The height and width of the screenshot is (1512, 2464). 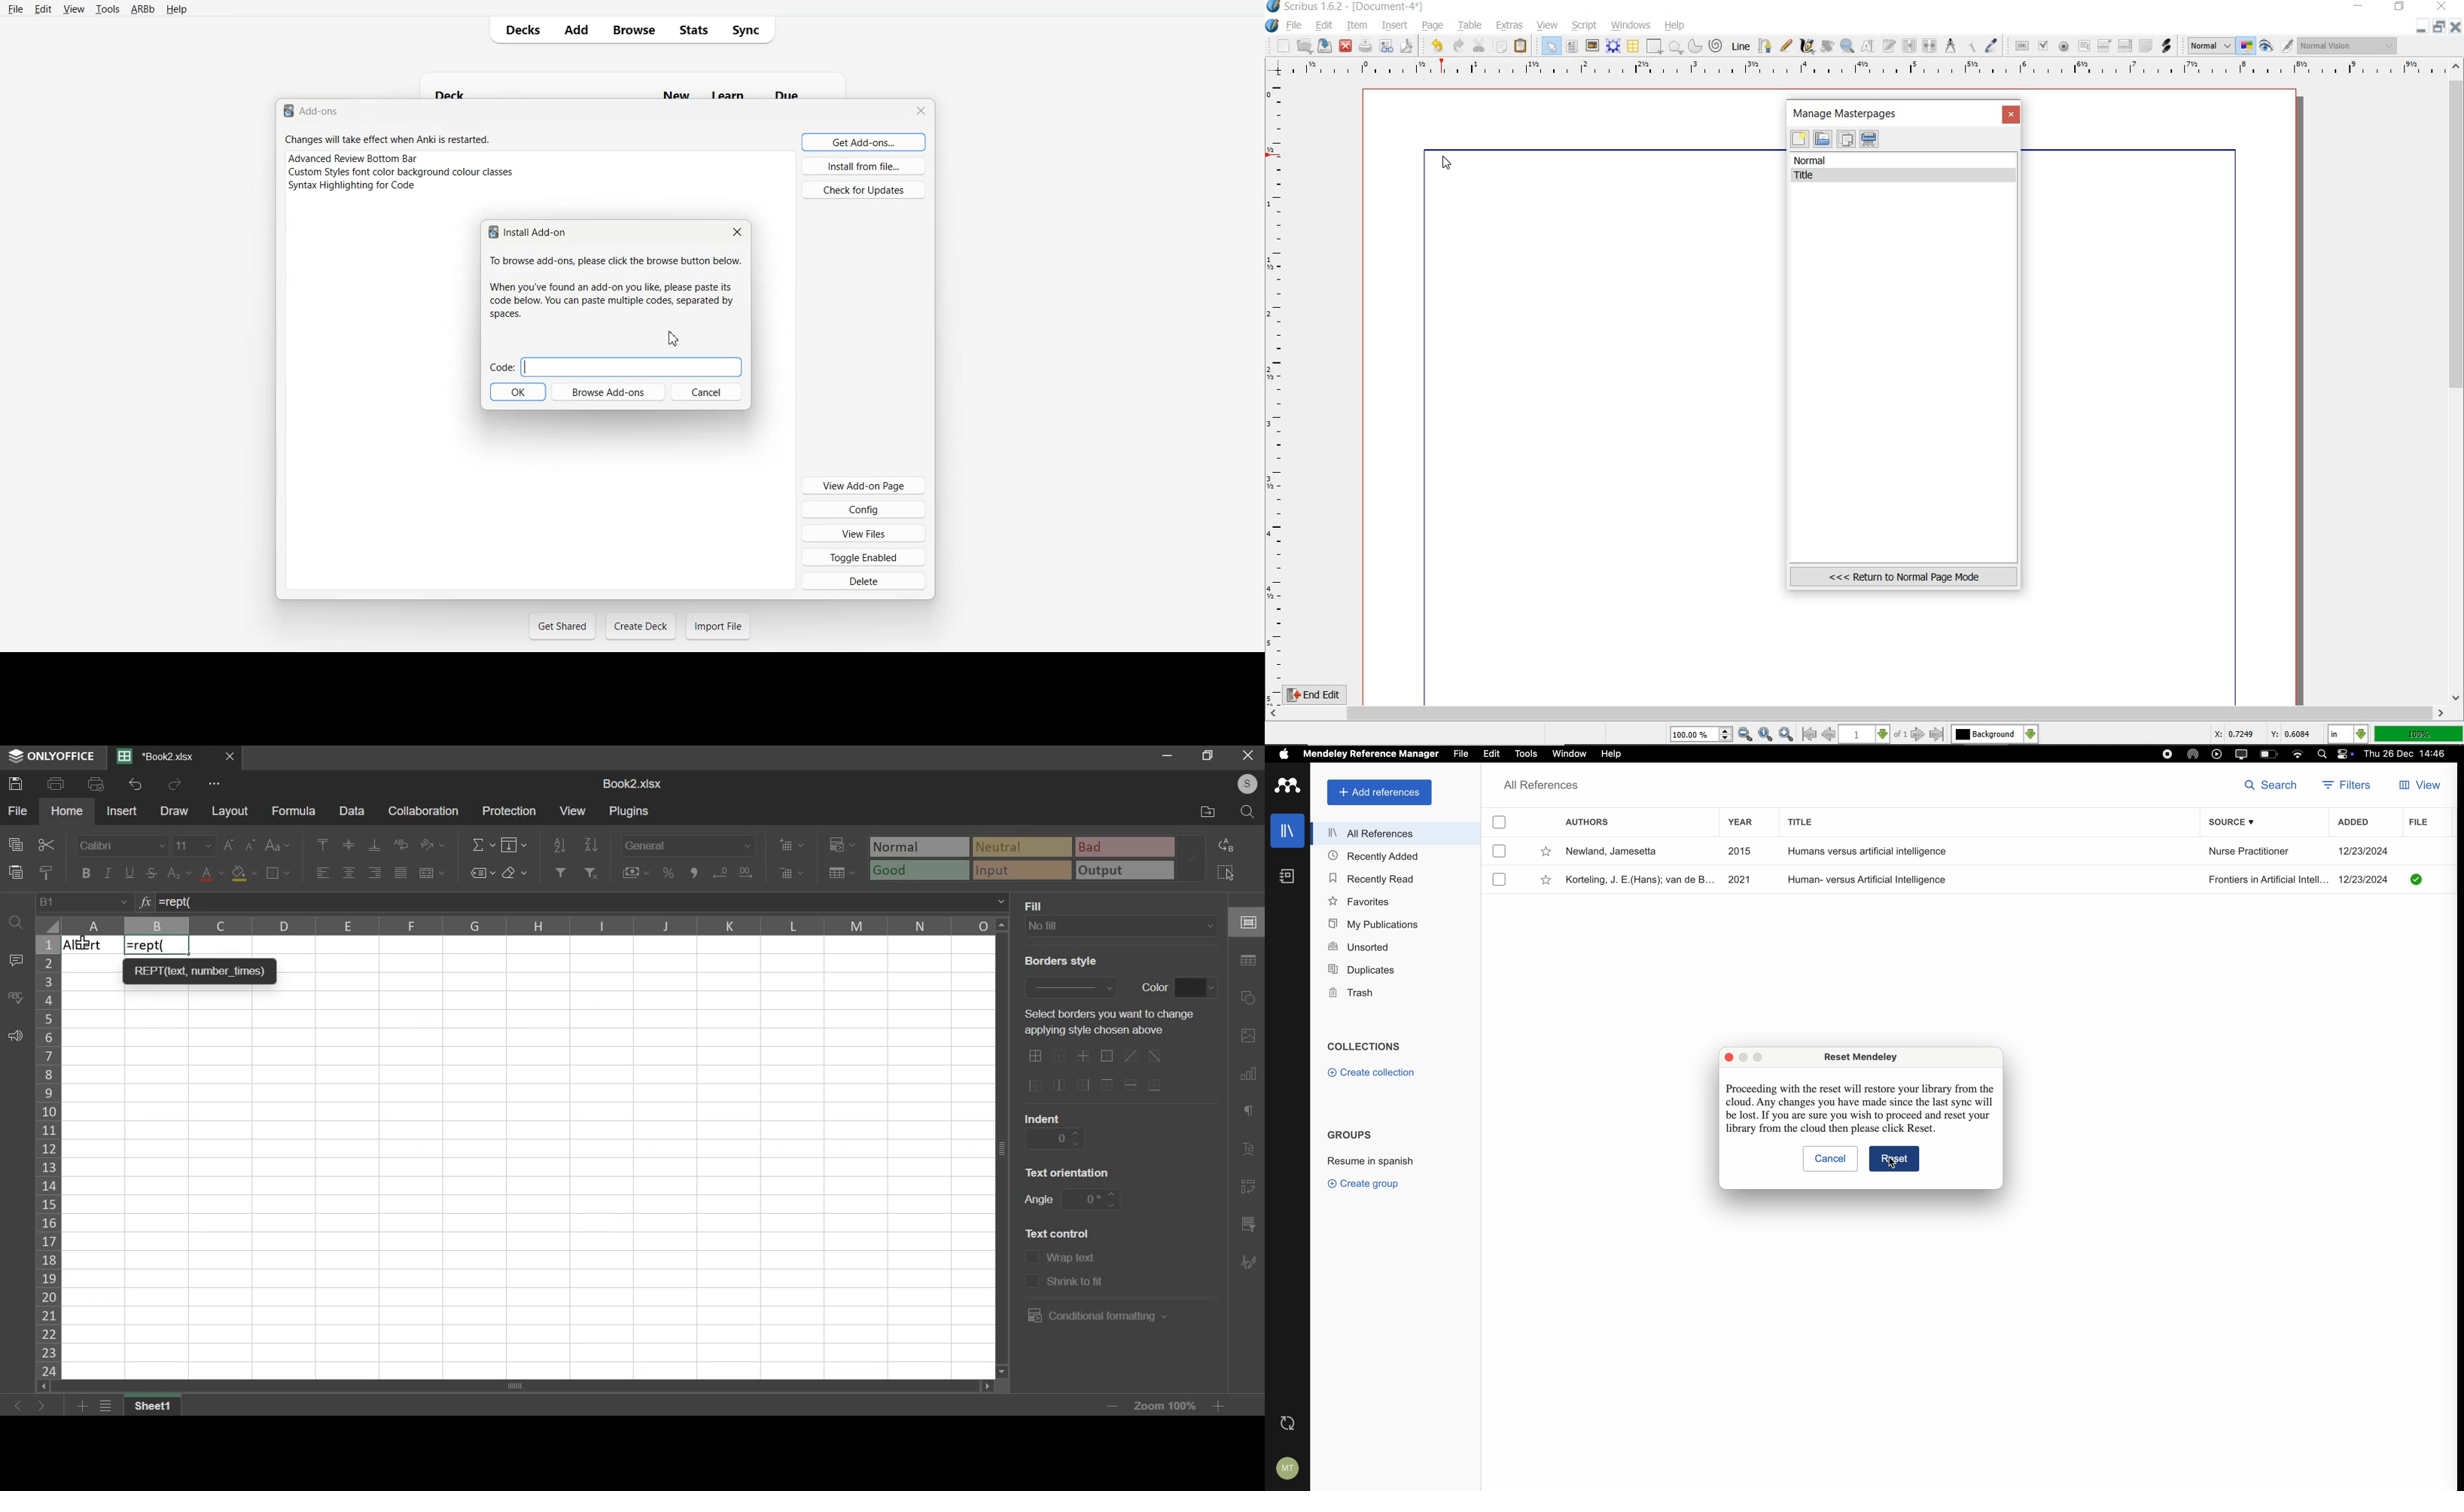 I want to click on close, so click(x=2012, y=116).